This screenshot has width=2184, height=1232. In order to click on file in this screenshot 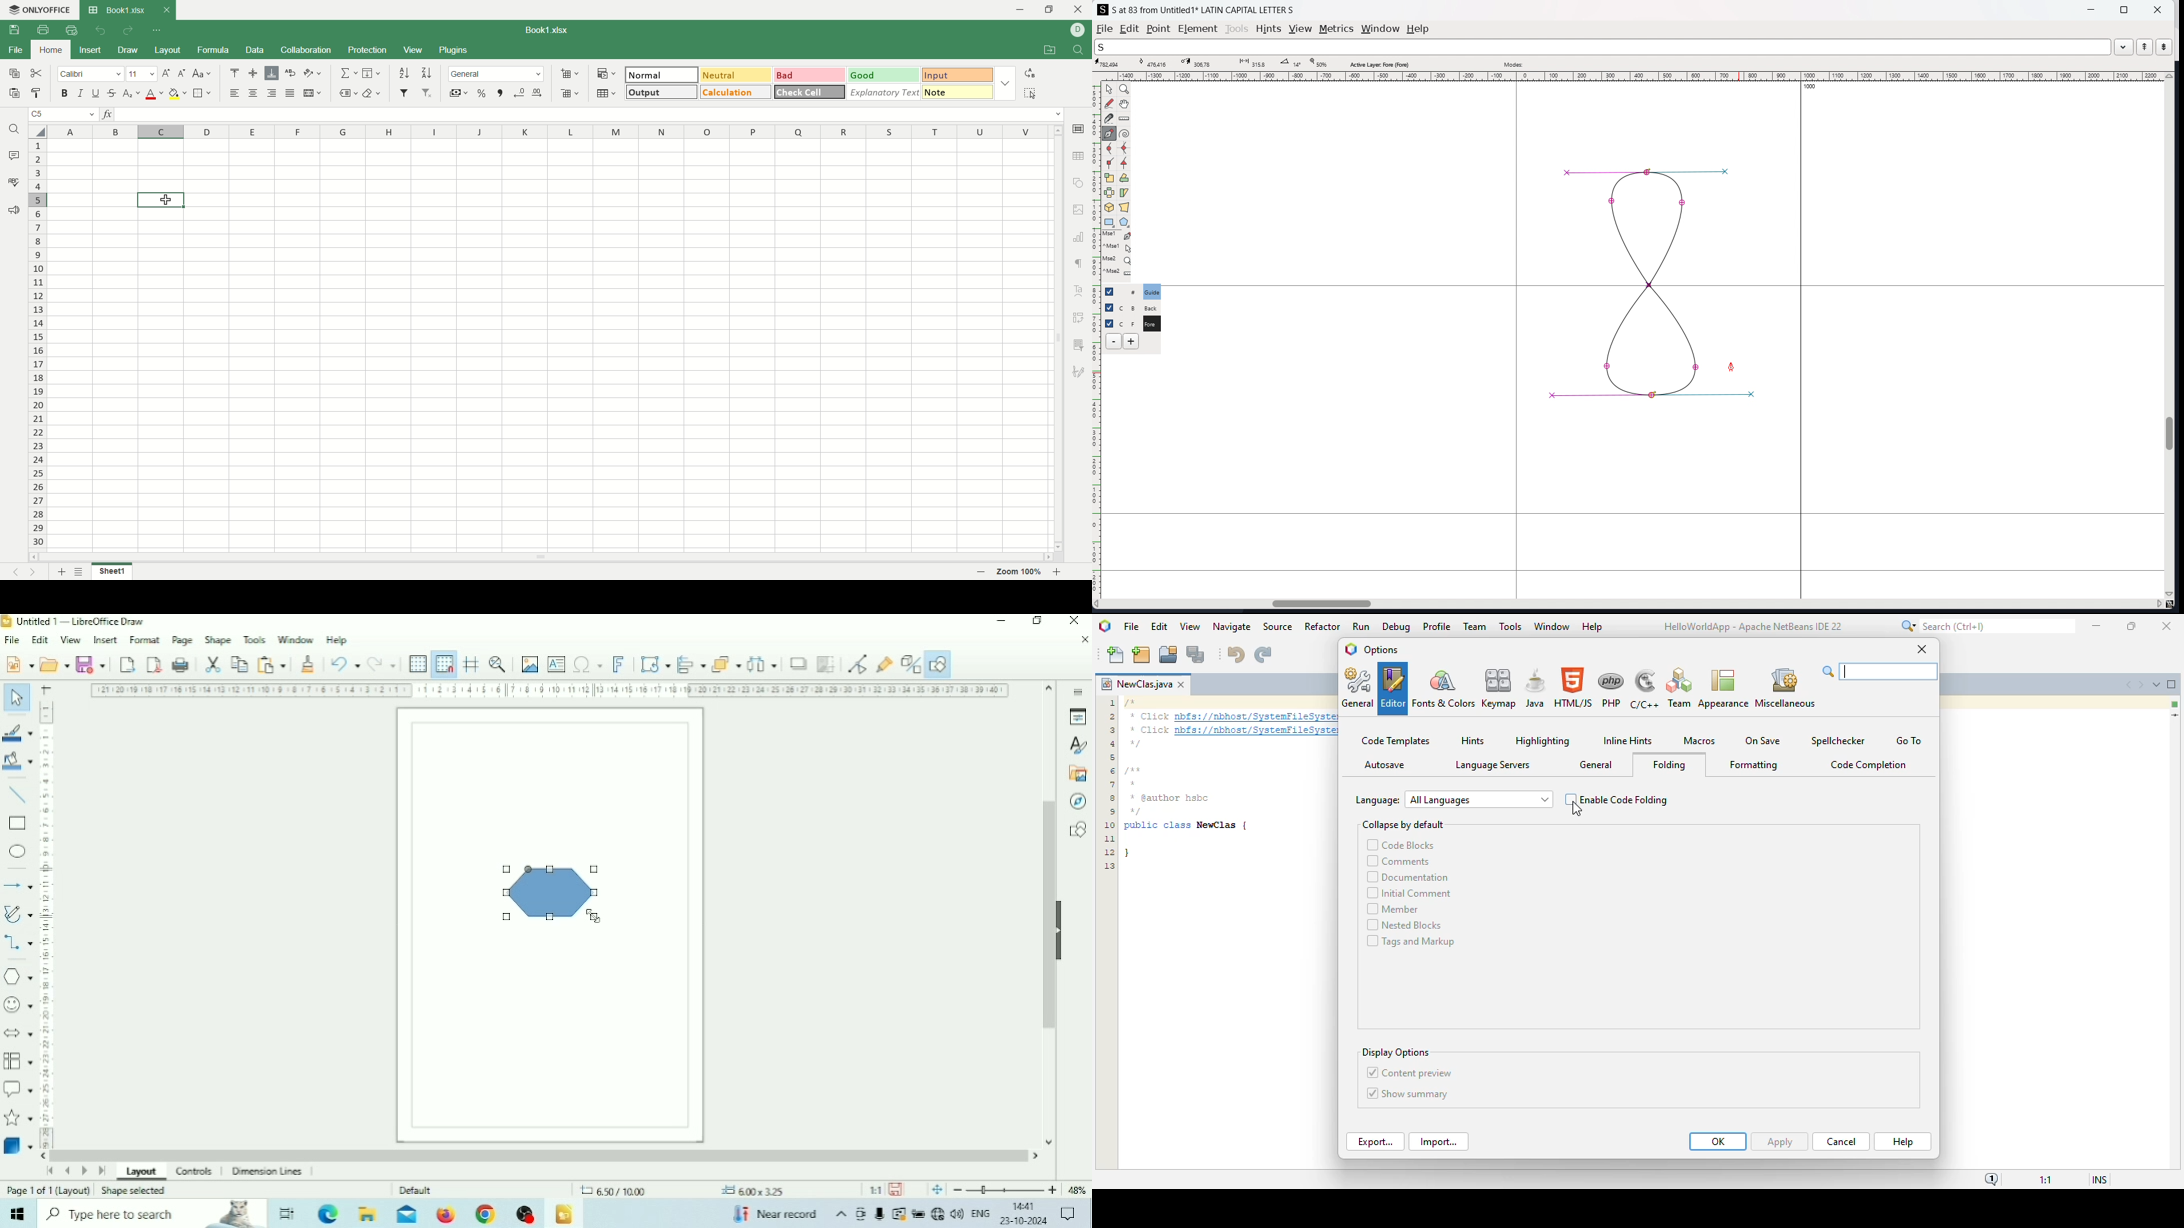, I will do `click(15, 51)`.